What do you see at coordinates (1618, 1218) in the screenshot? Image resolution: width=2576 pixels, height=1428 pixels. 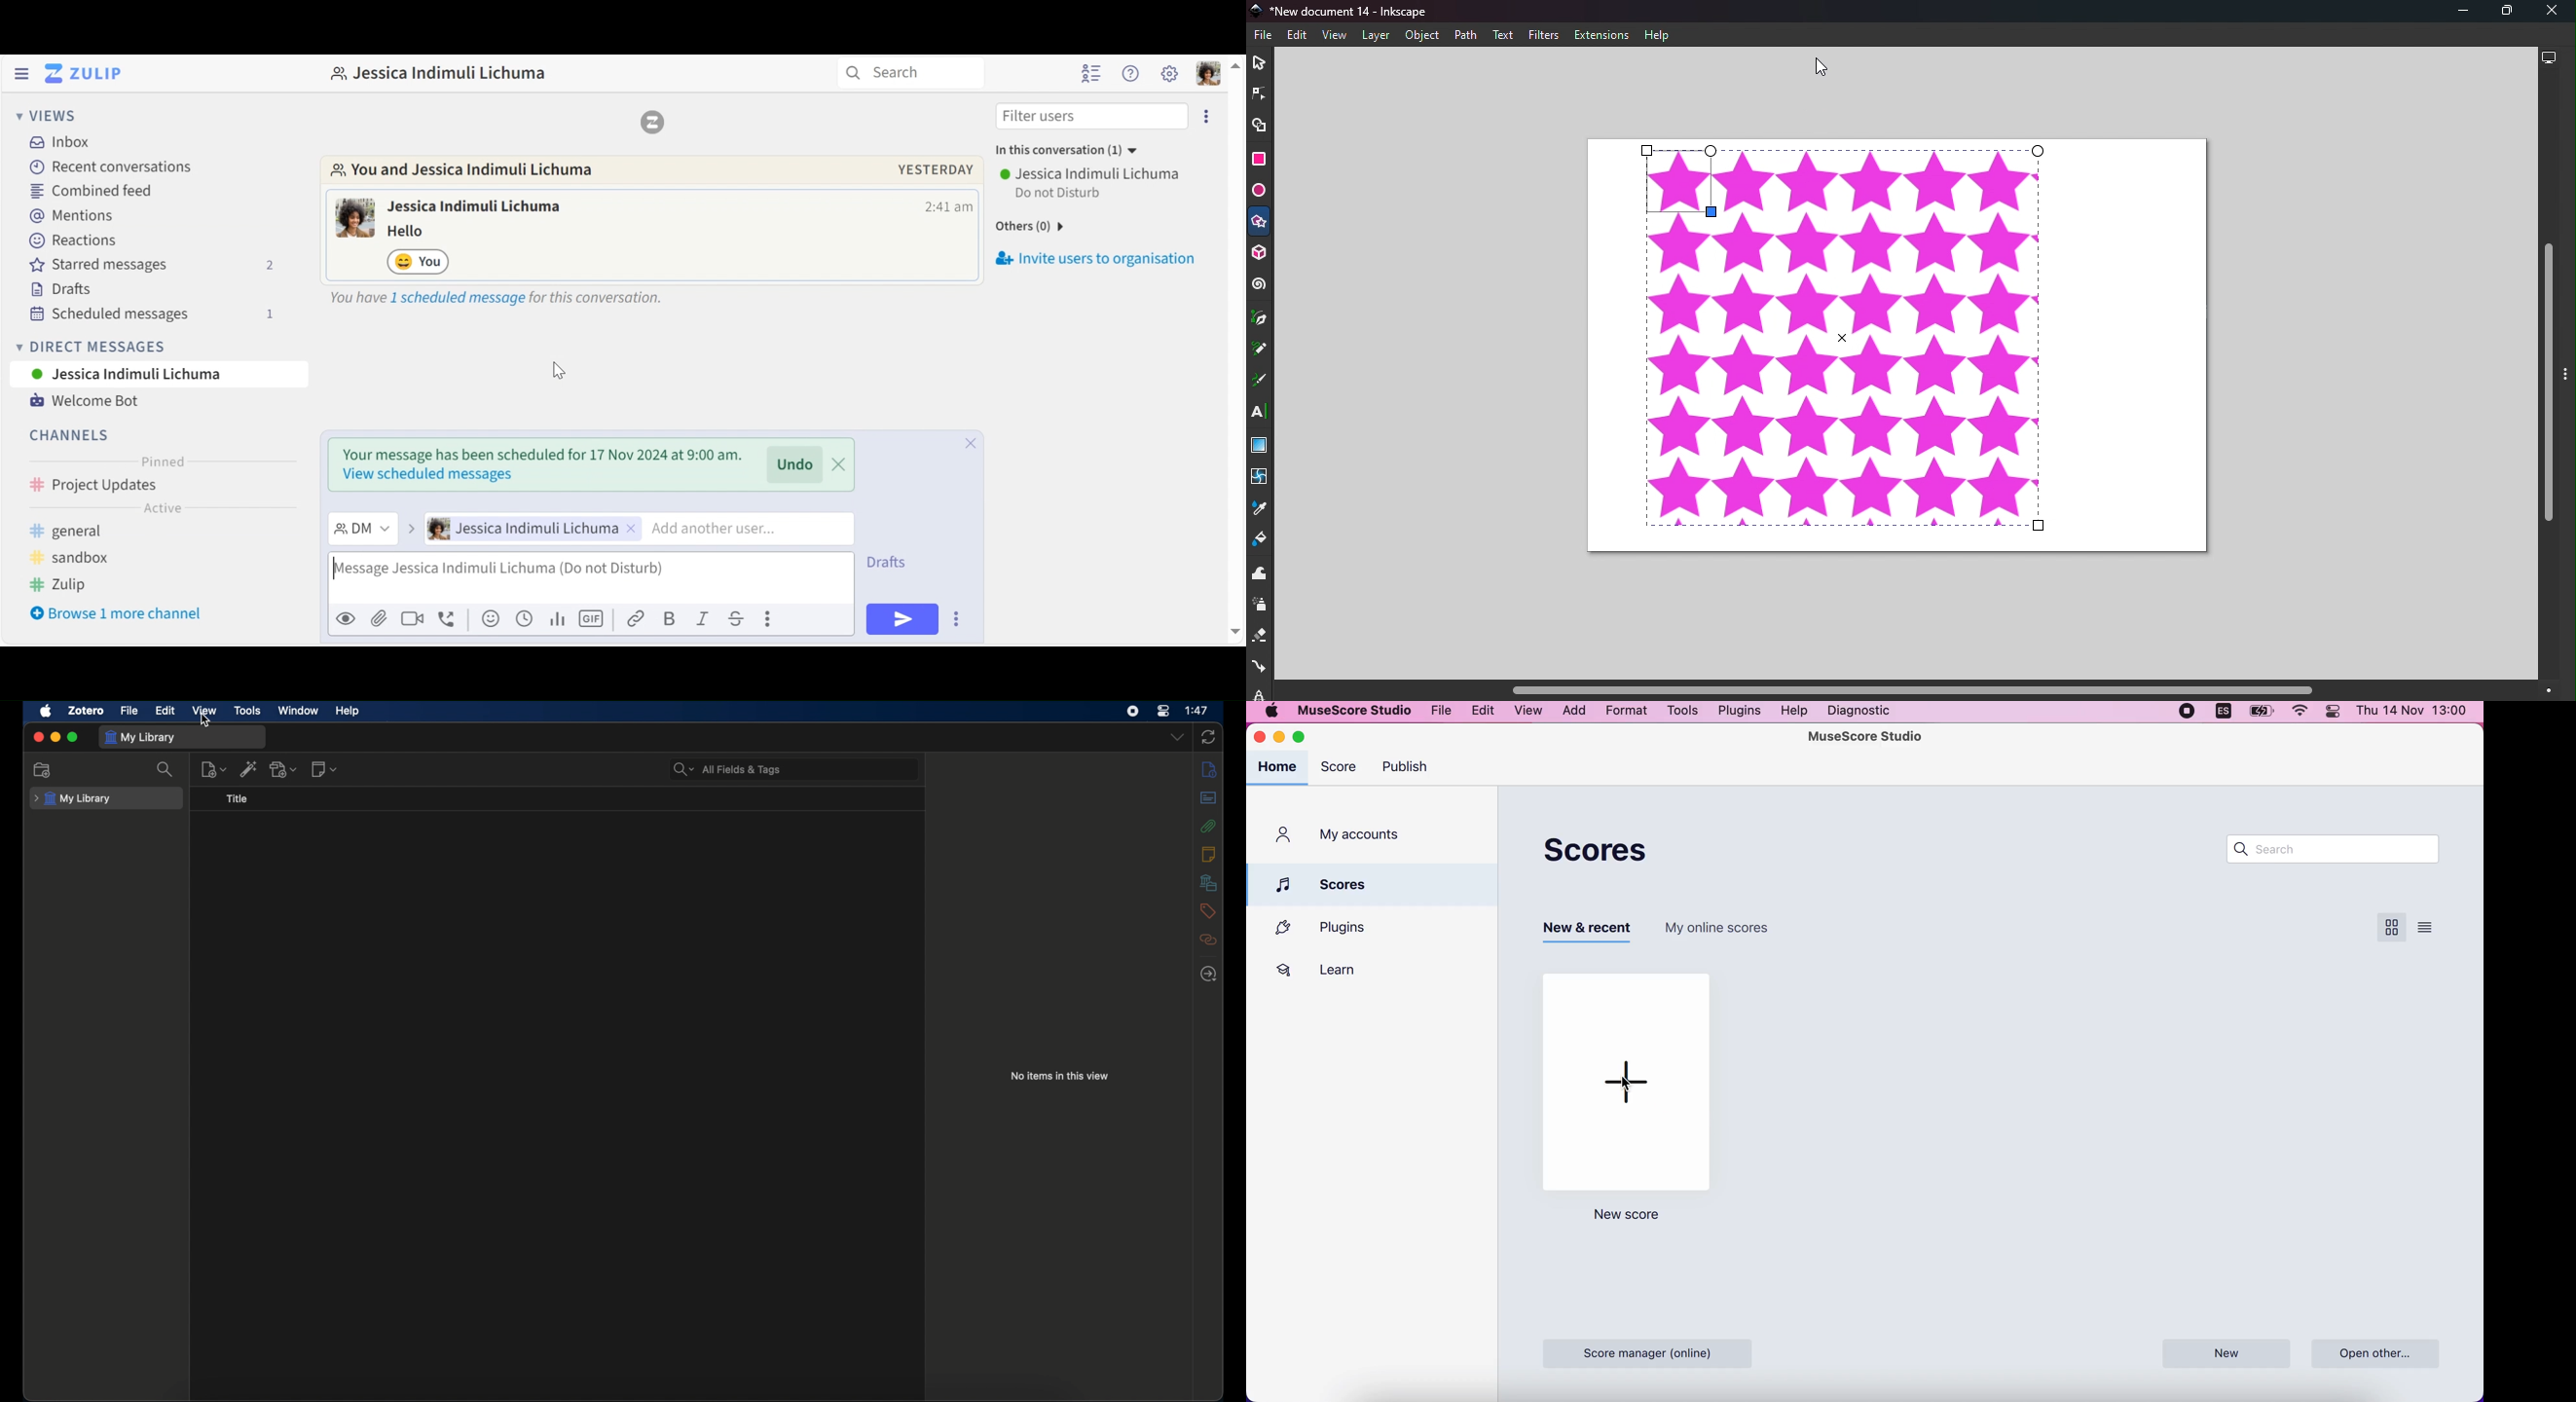 I see `new score` at bounding box center [1618, 1218].